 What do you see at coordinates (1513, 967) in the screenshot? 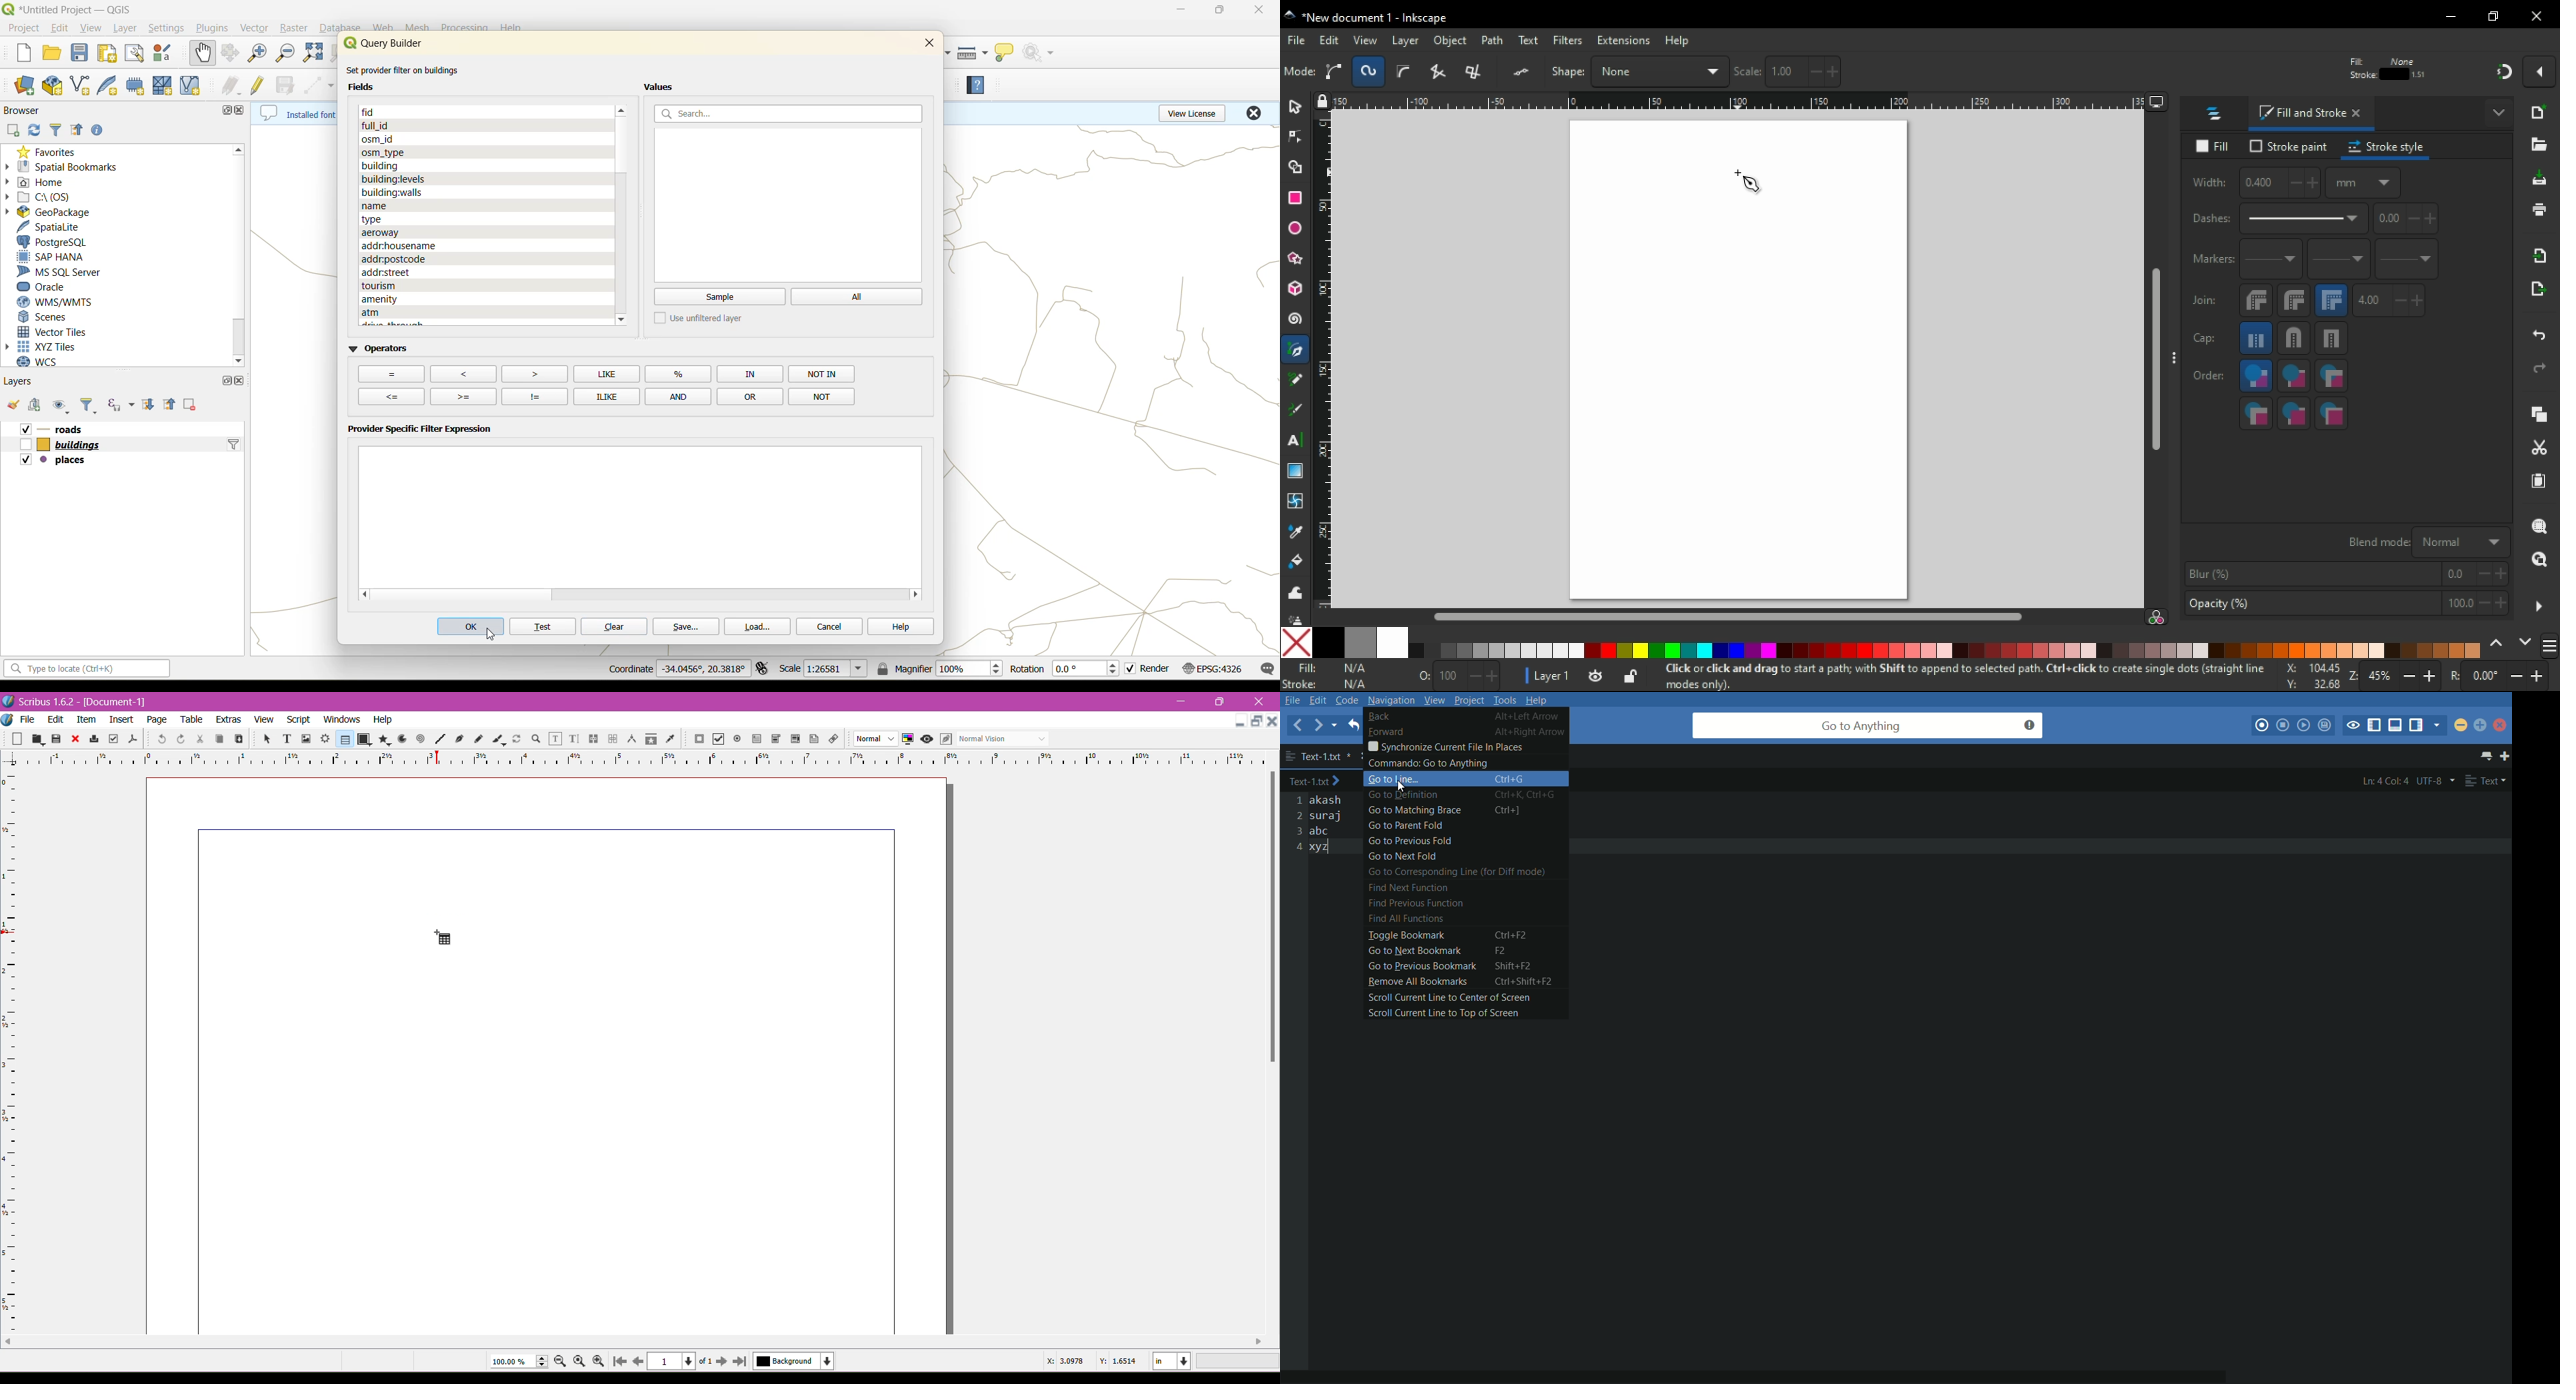
I see `shift+F2` at bounding box center [1513, 967].